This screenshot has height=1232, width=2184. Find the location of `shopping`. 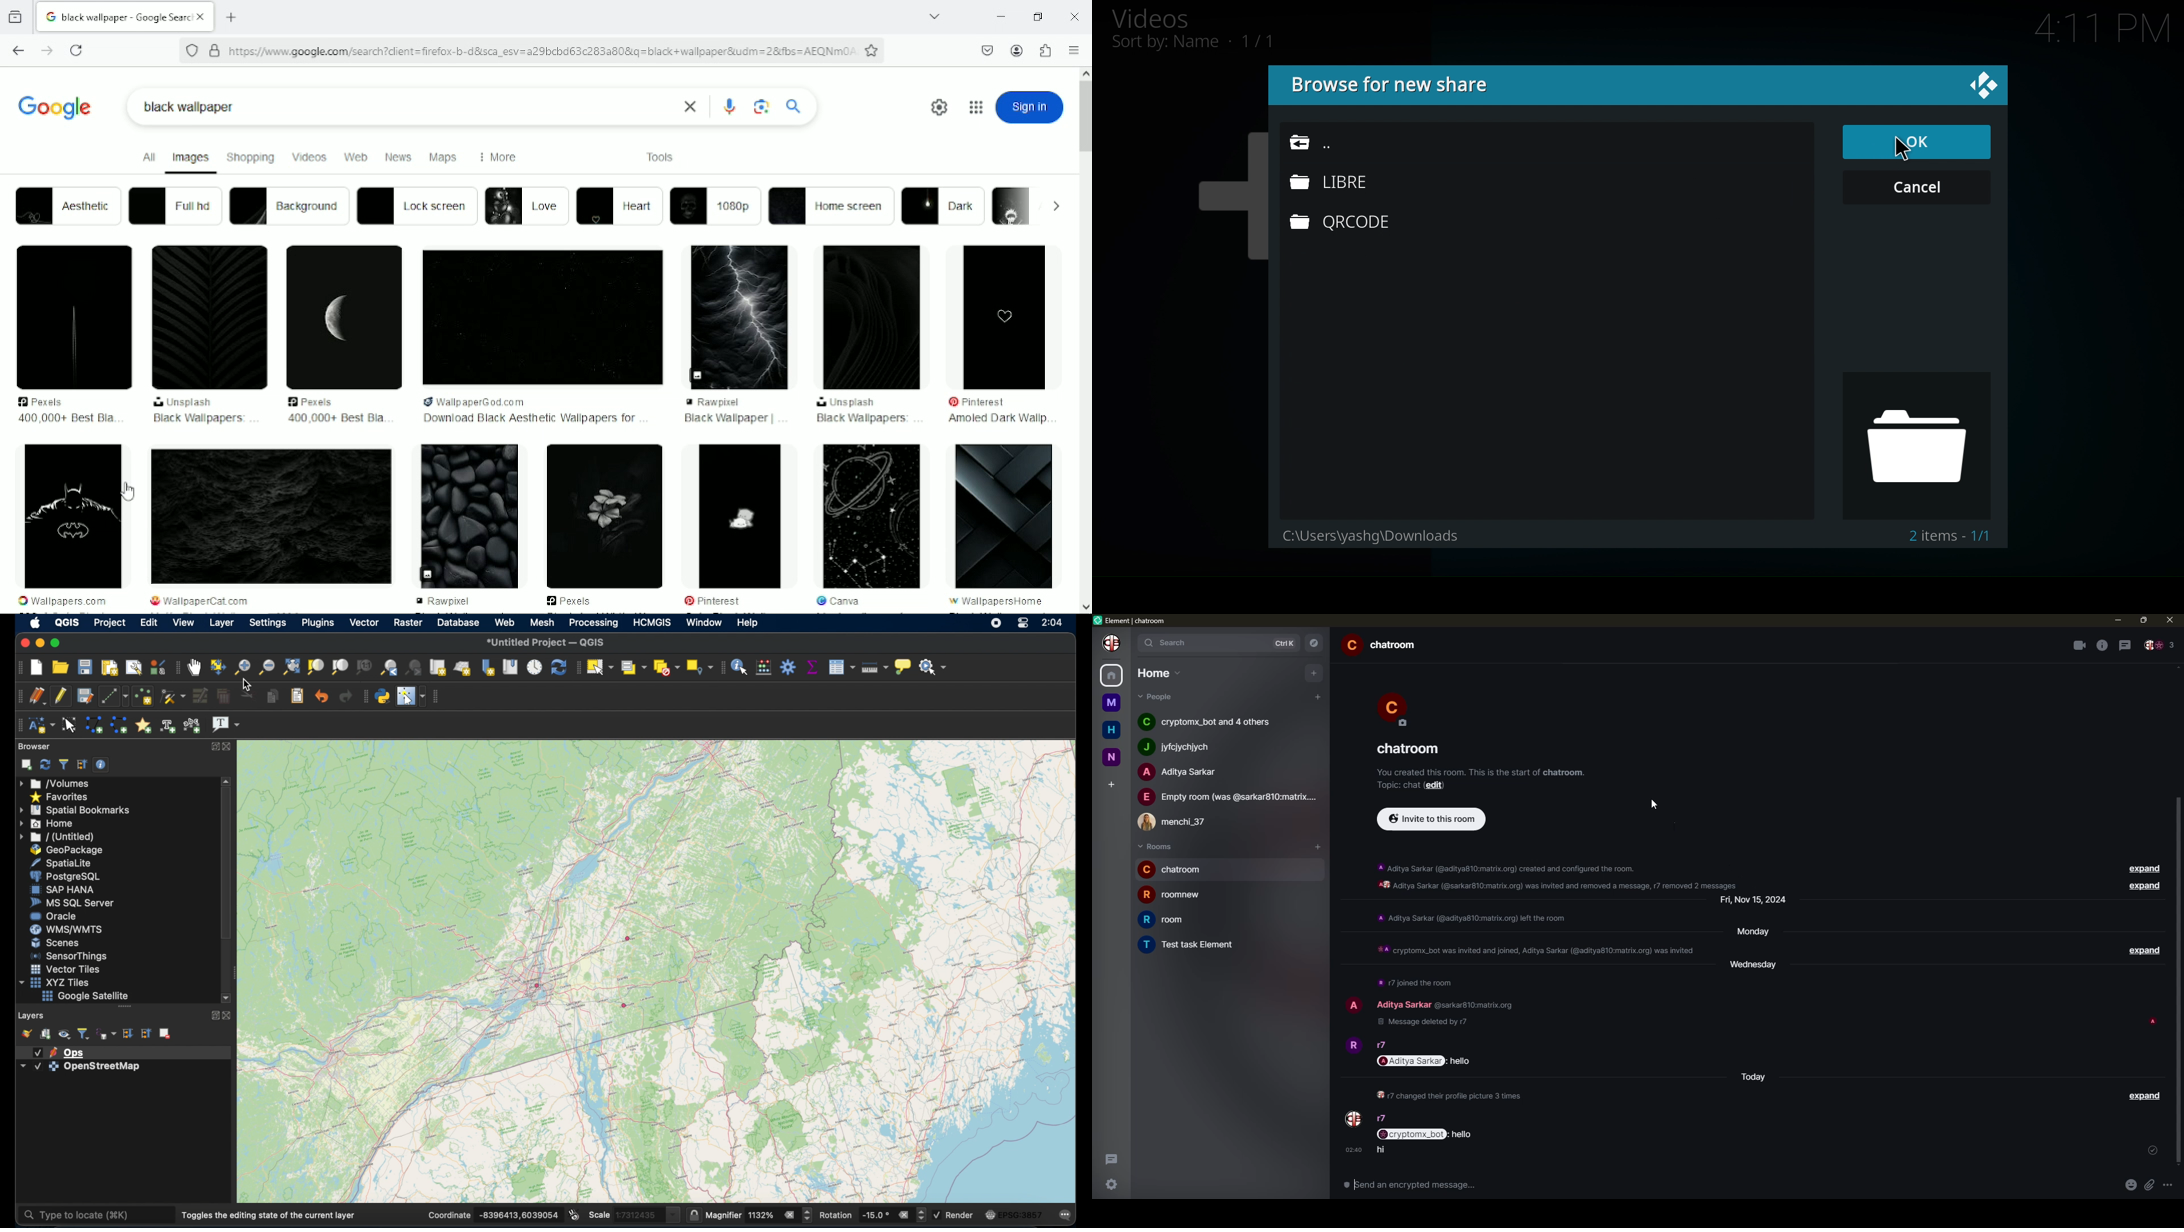

shopping is located at coordinates (251, 156).